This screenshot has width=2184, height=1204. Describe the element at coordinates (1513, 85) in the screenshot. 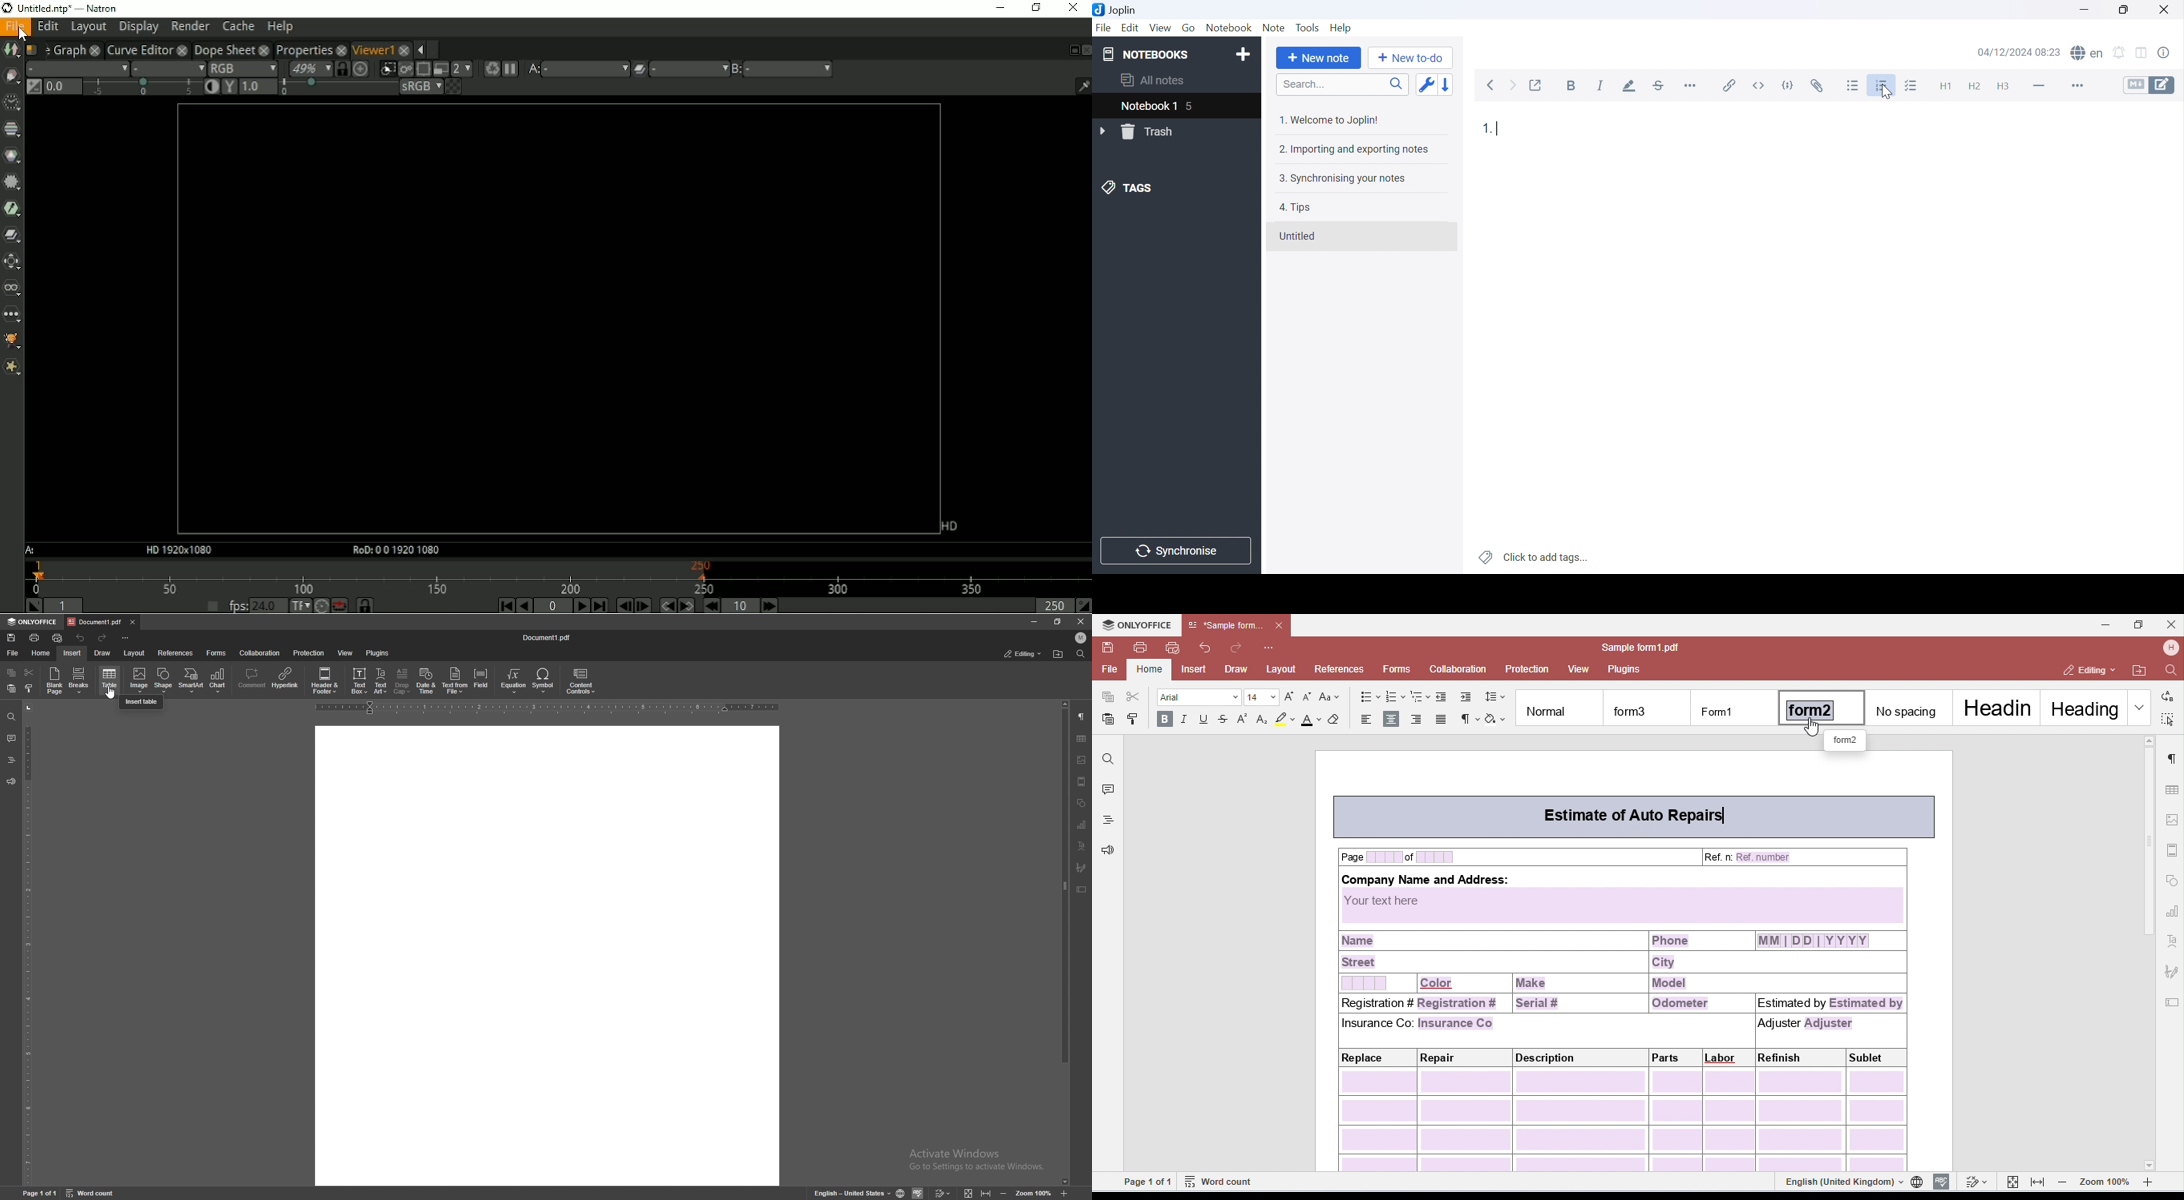

I see `Forward` at that location.